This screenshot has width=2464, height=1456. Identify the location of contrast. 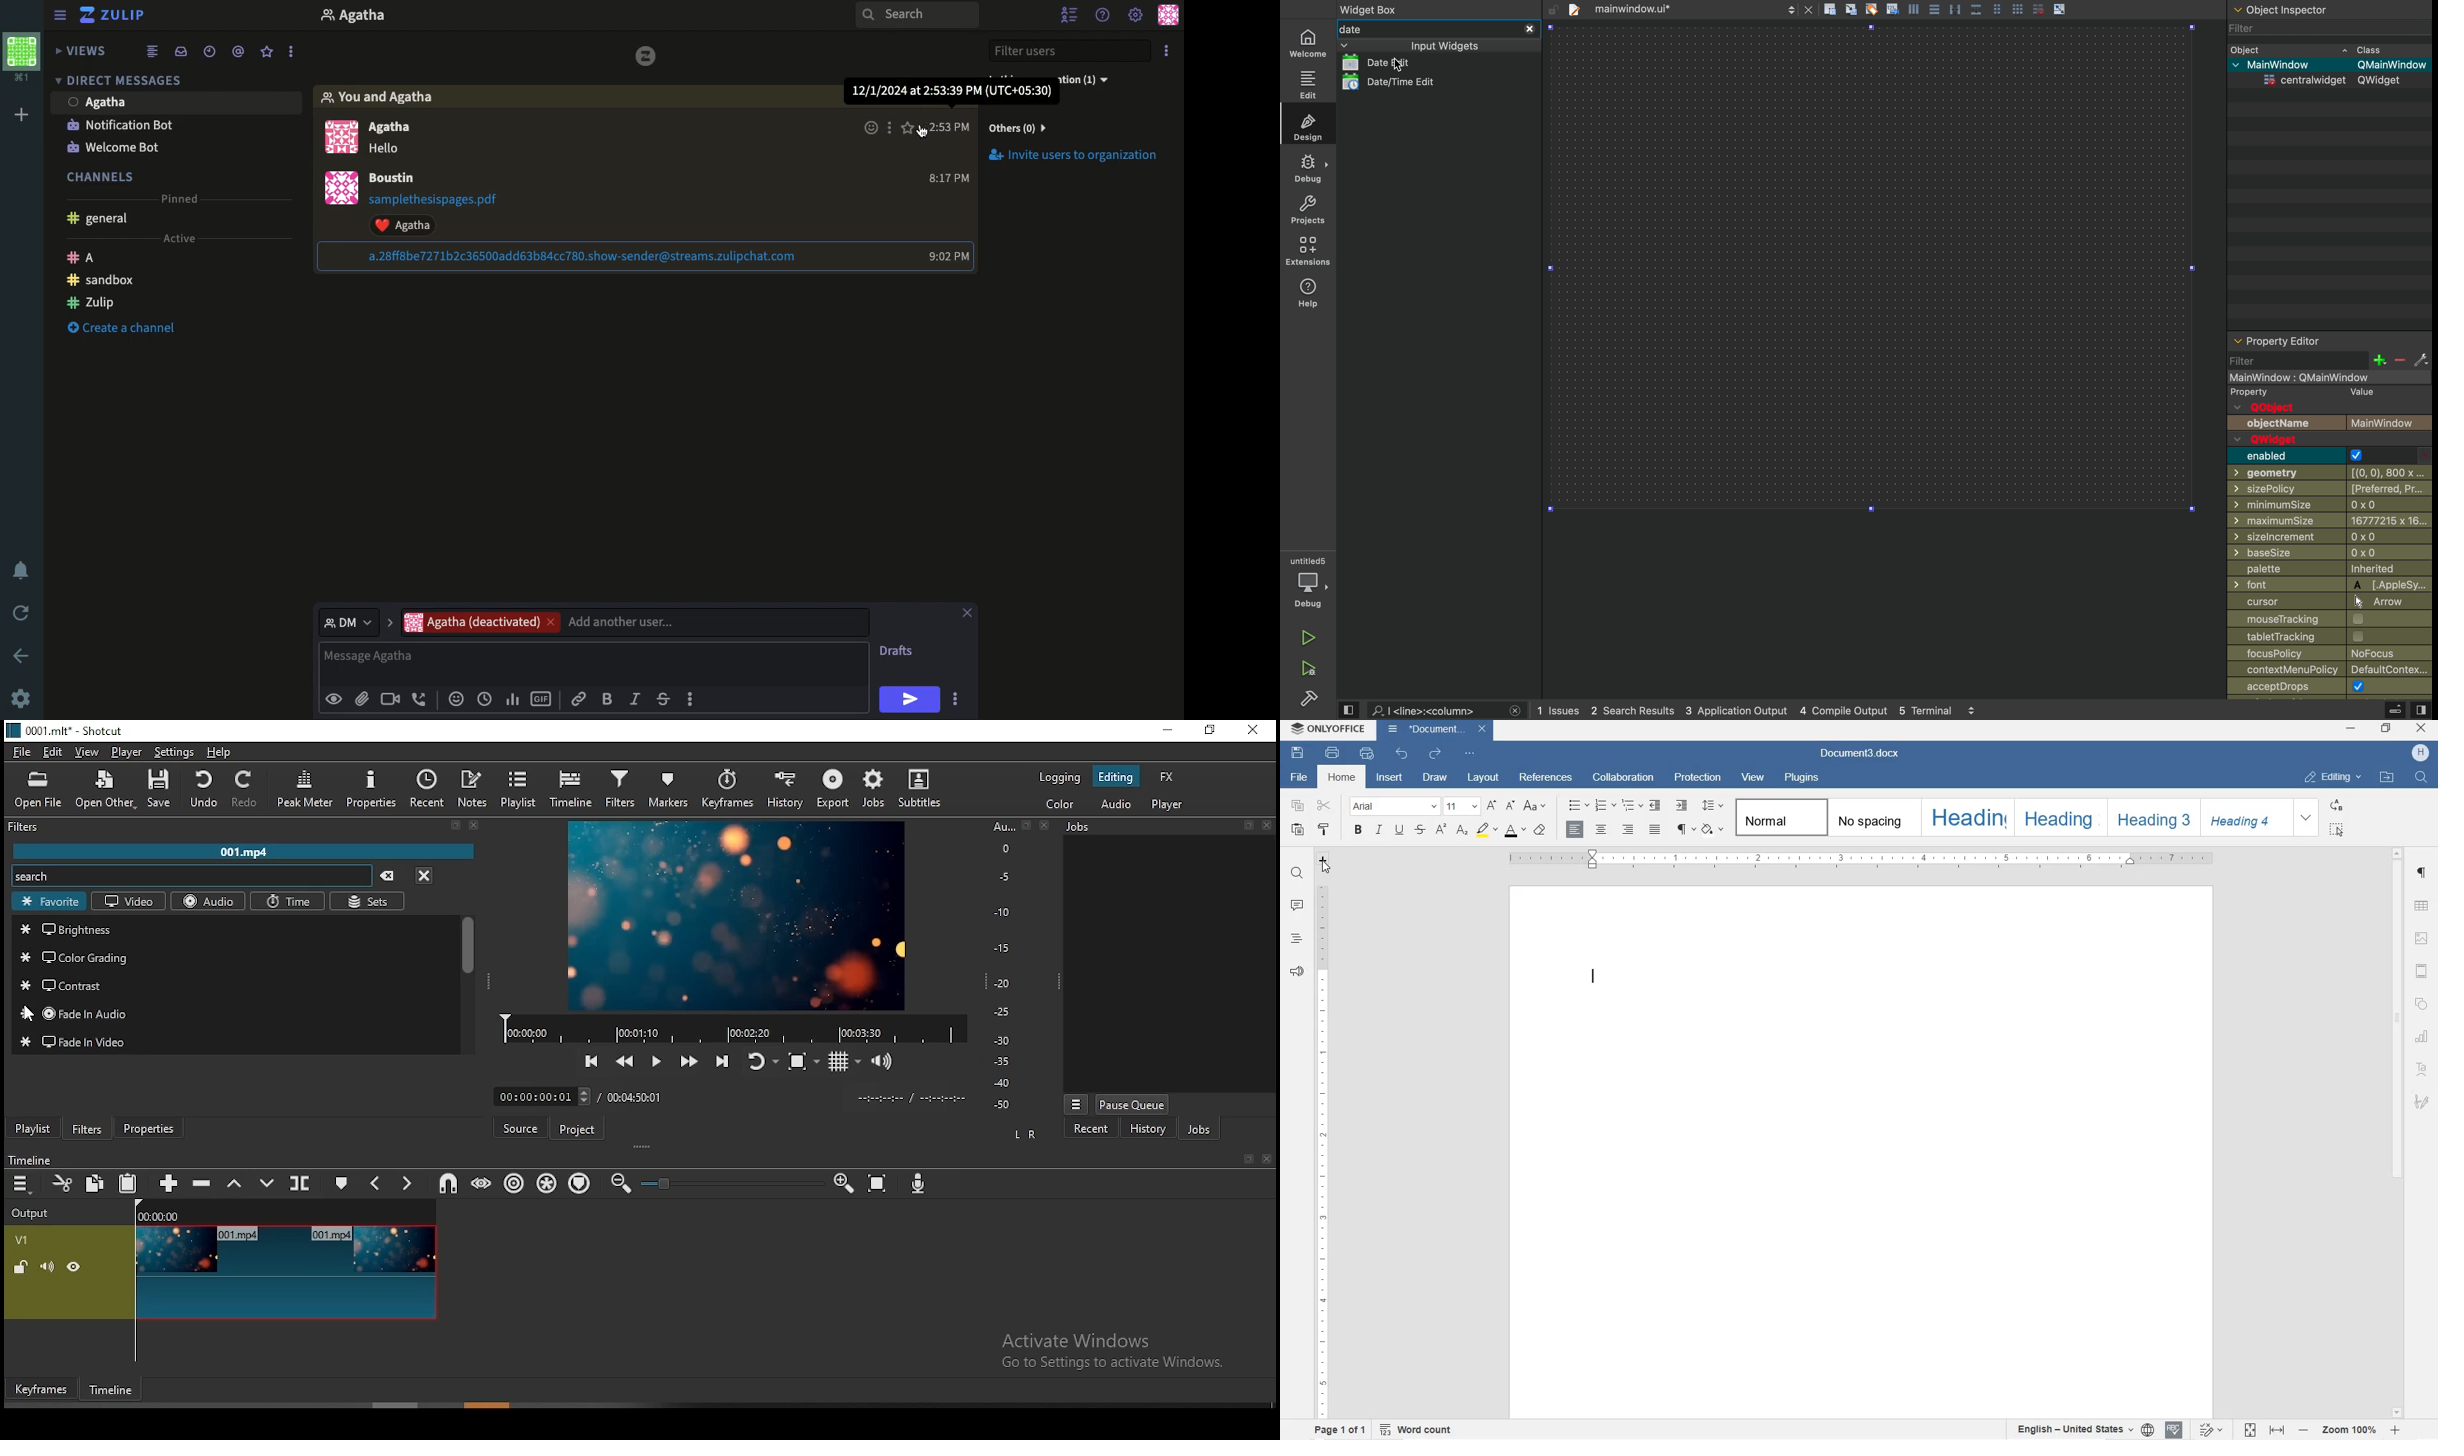
(232, 985).